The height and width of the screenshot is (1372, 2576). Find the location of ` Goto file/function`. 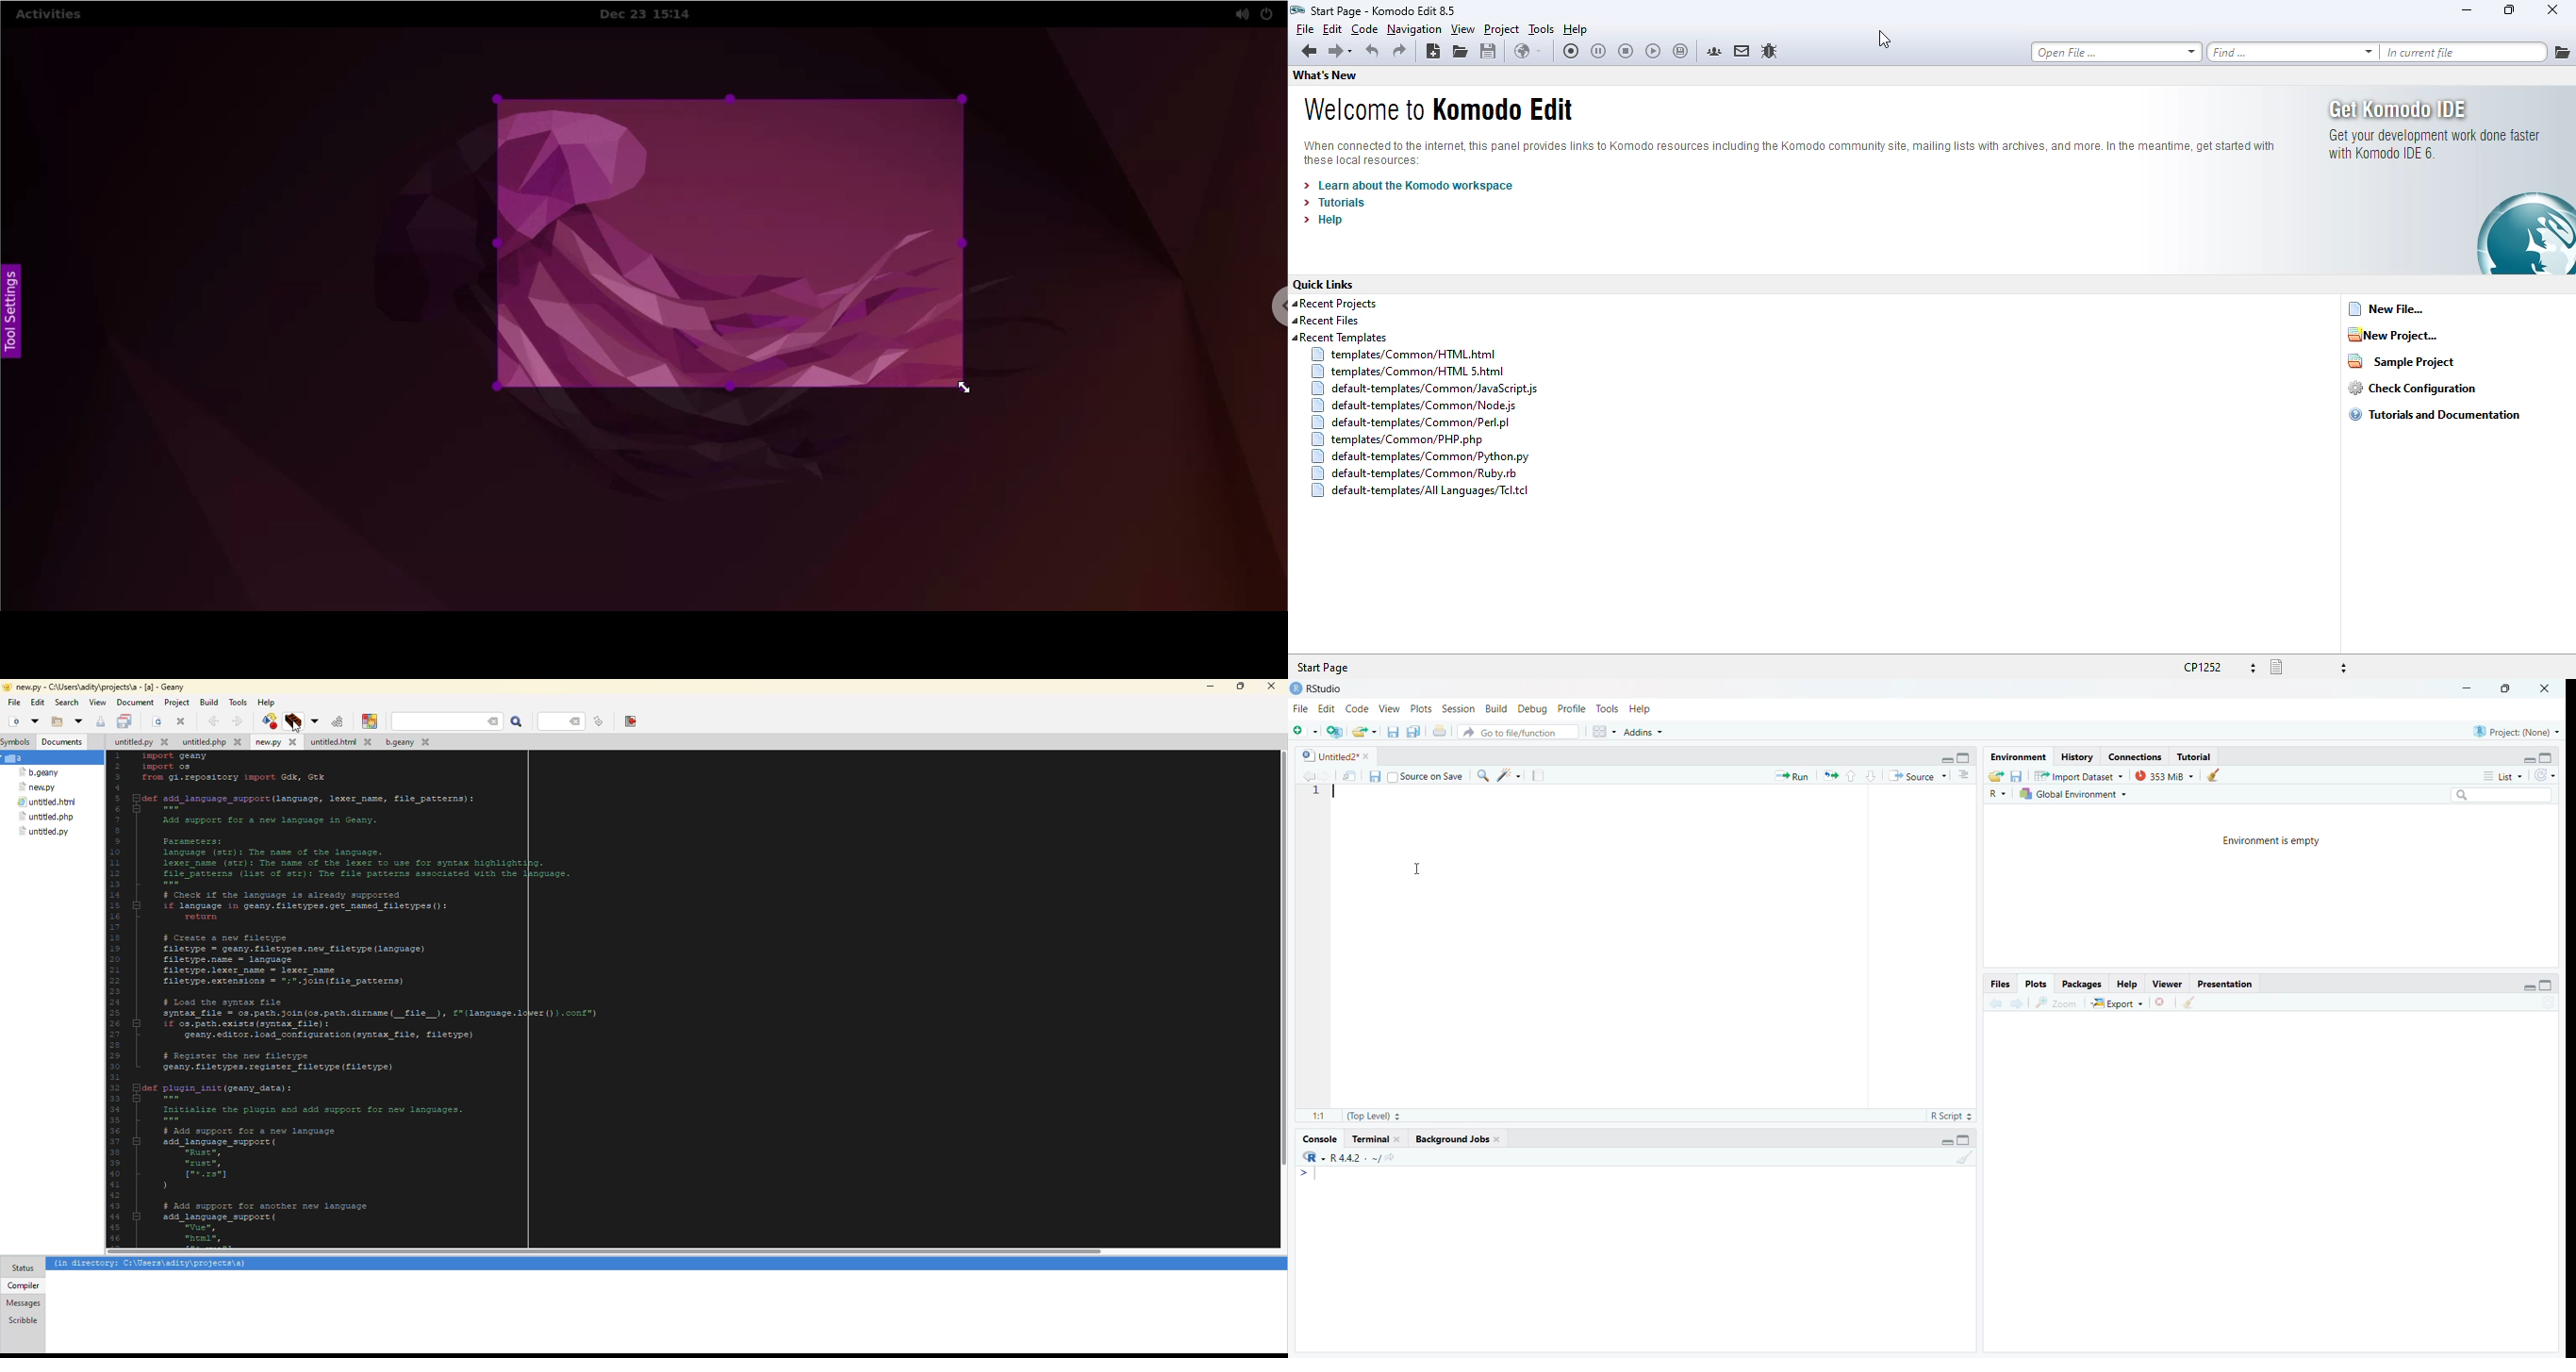

 Goto file/function is located at coordinates (1520, 733).